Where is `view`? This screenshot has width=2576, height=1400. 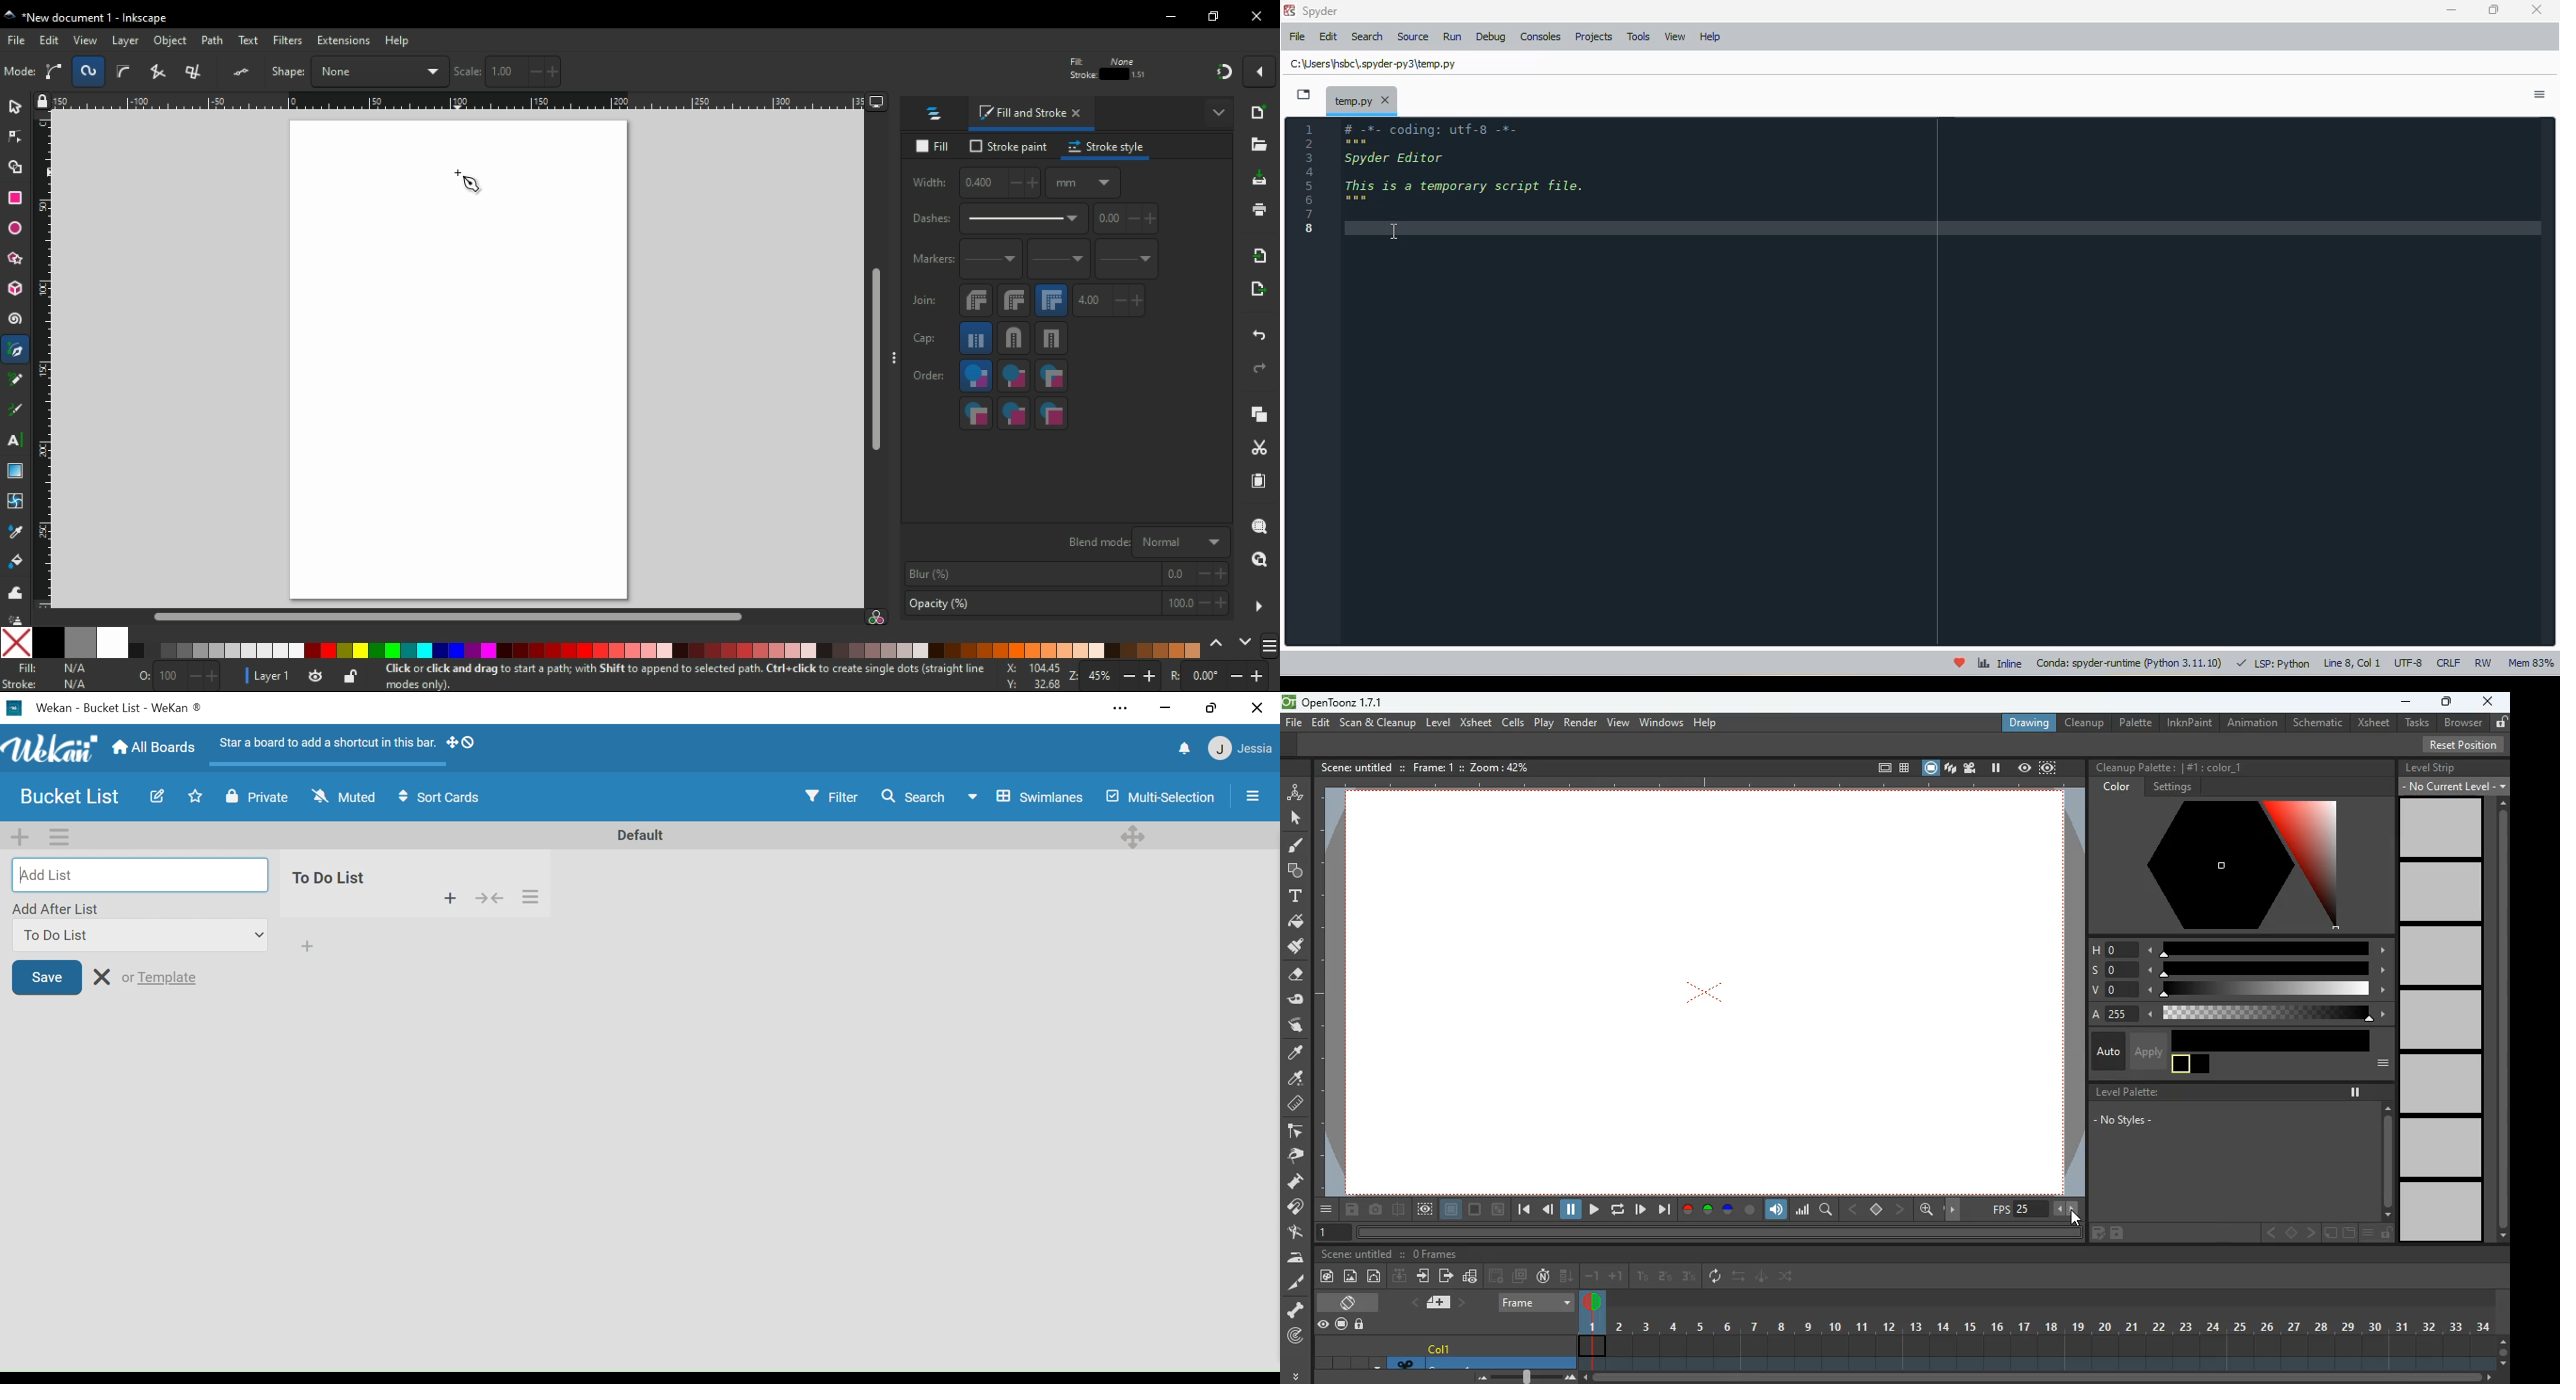 view is located at coordinates (1674, 37).